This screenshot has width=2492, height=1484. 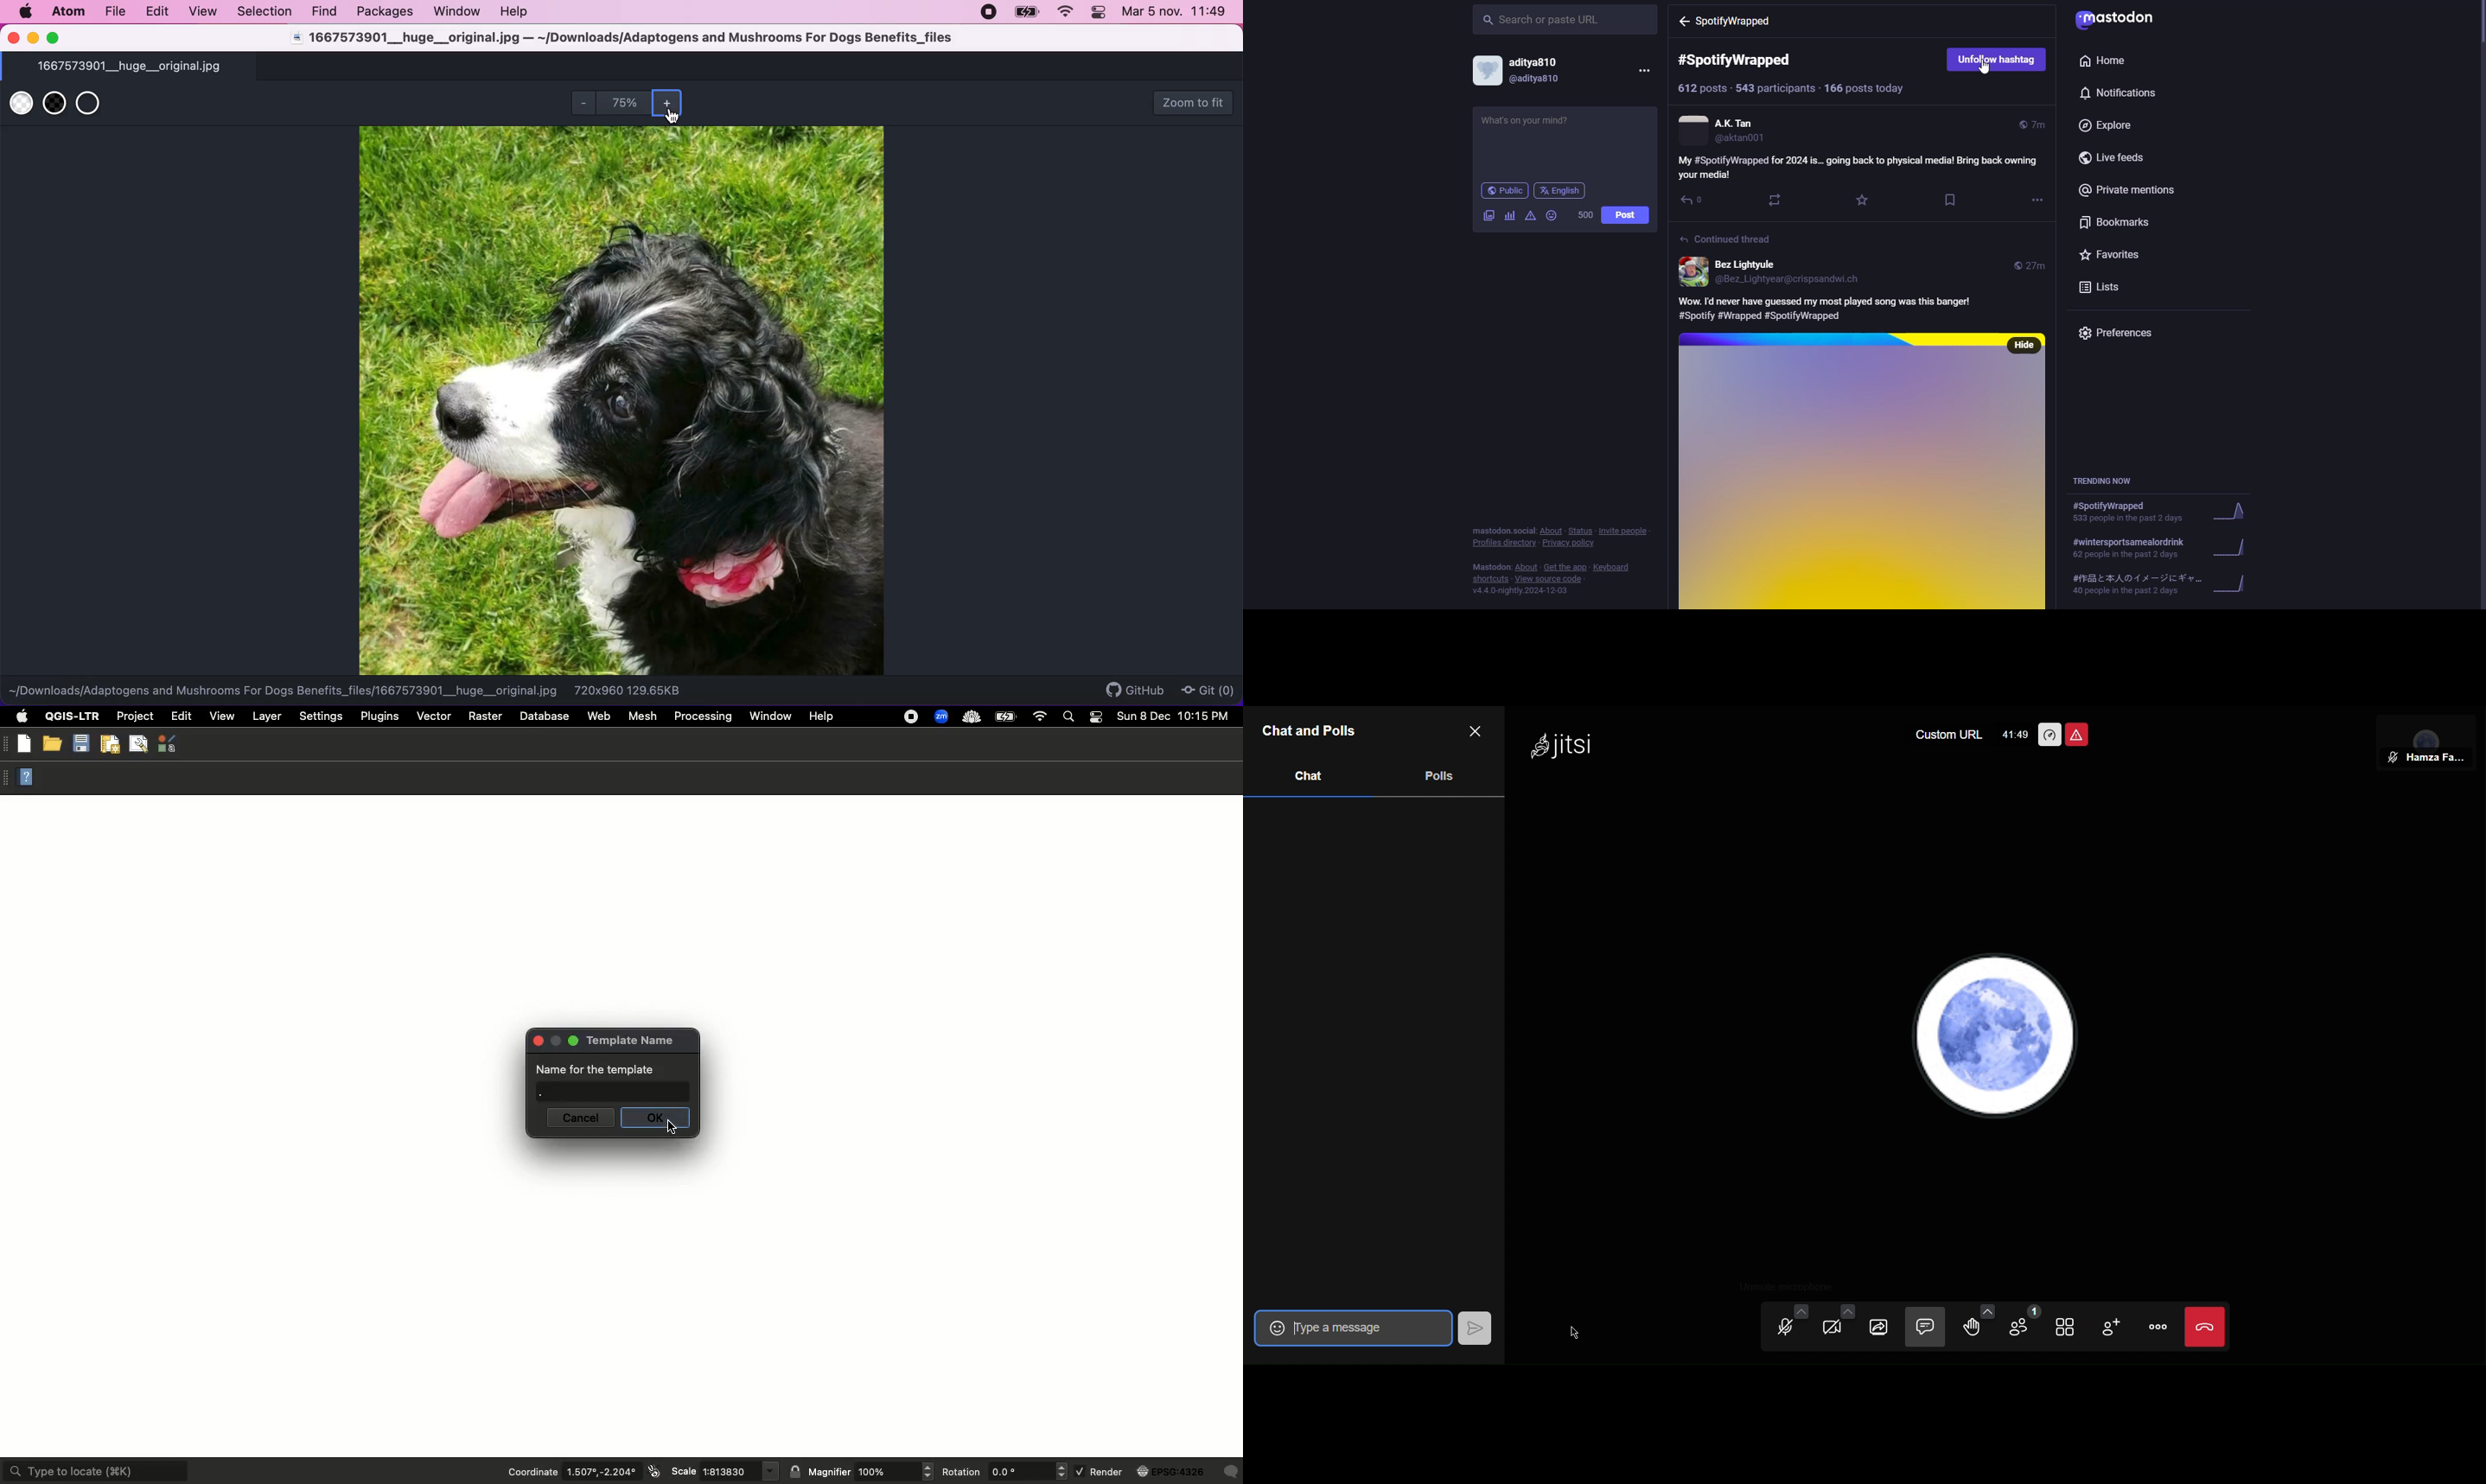 I want to click on 720x960 129.65kb, so click(x=638, y=691).